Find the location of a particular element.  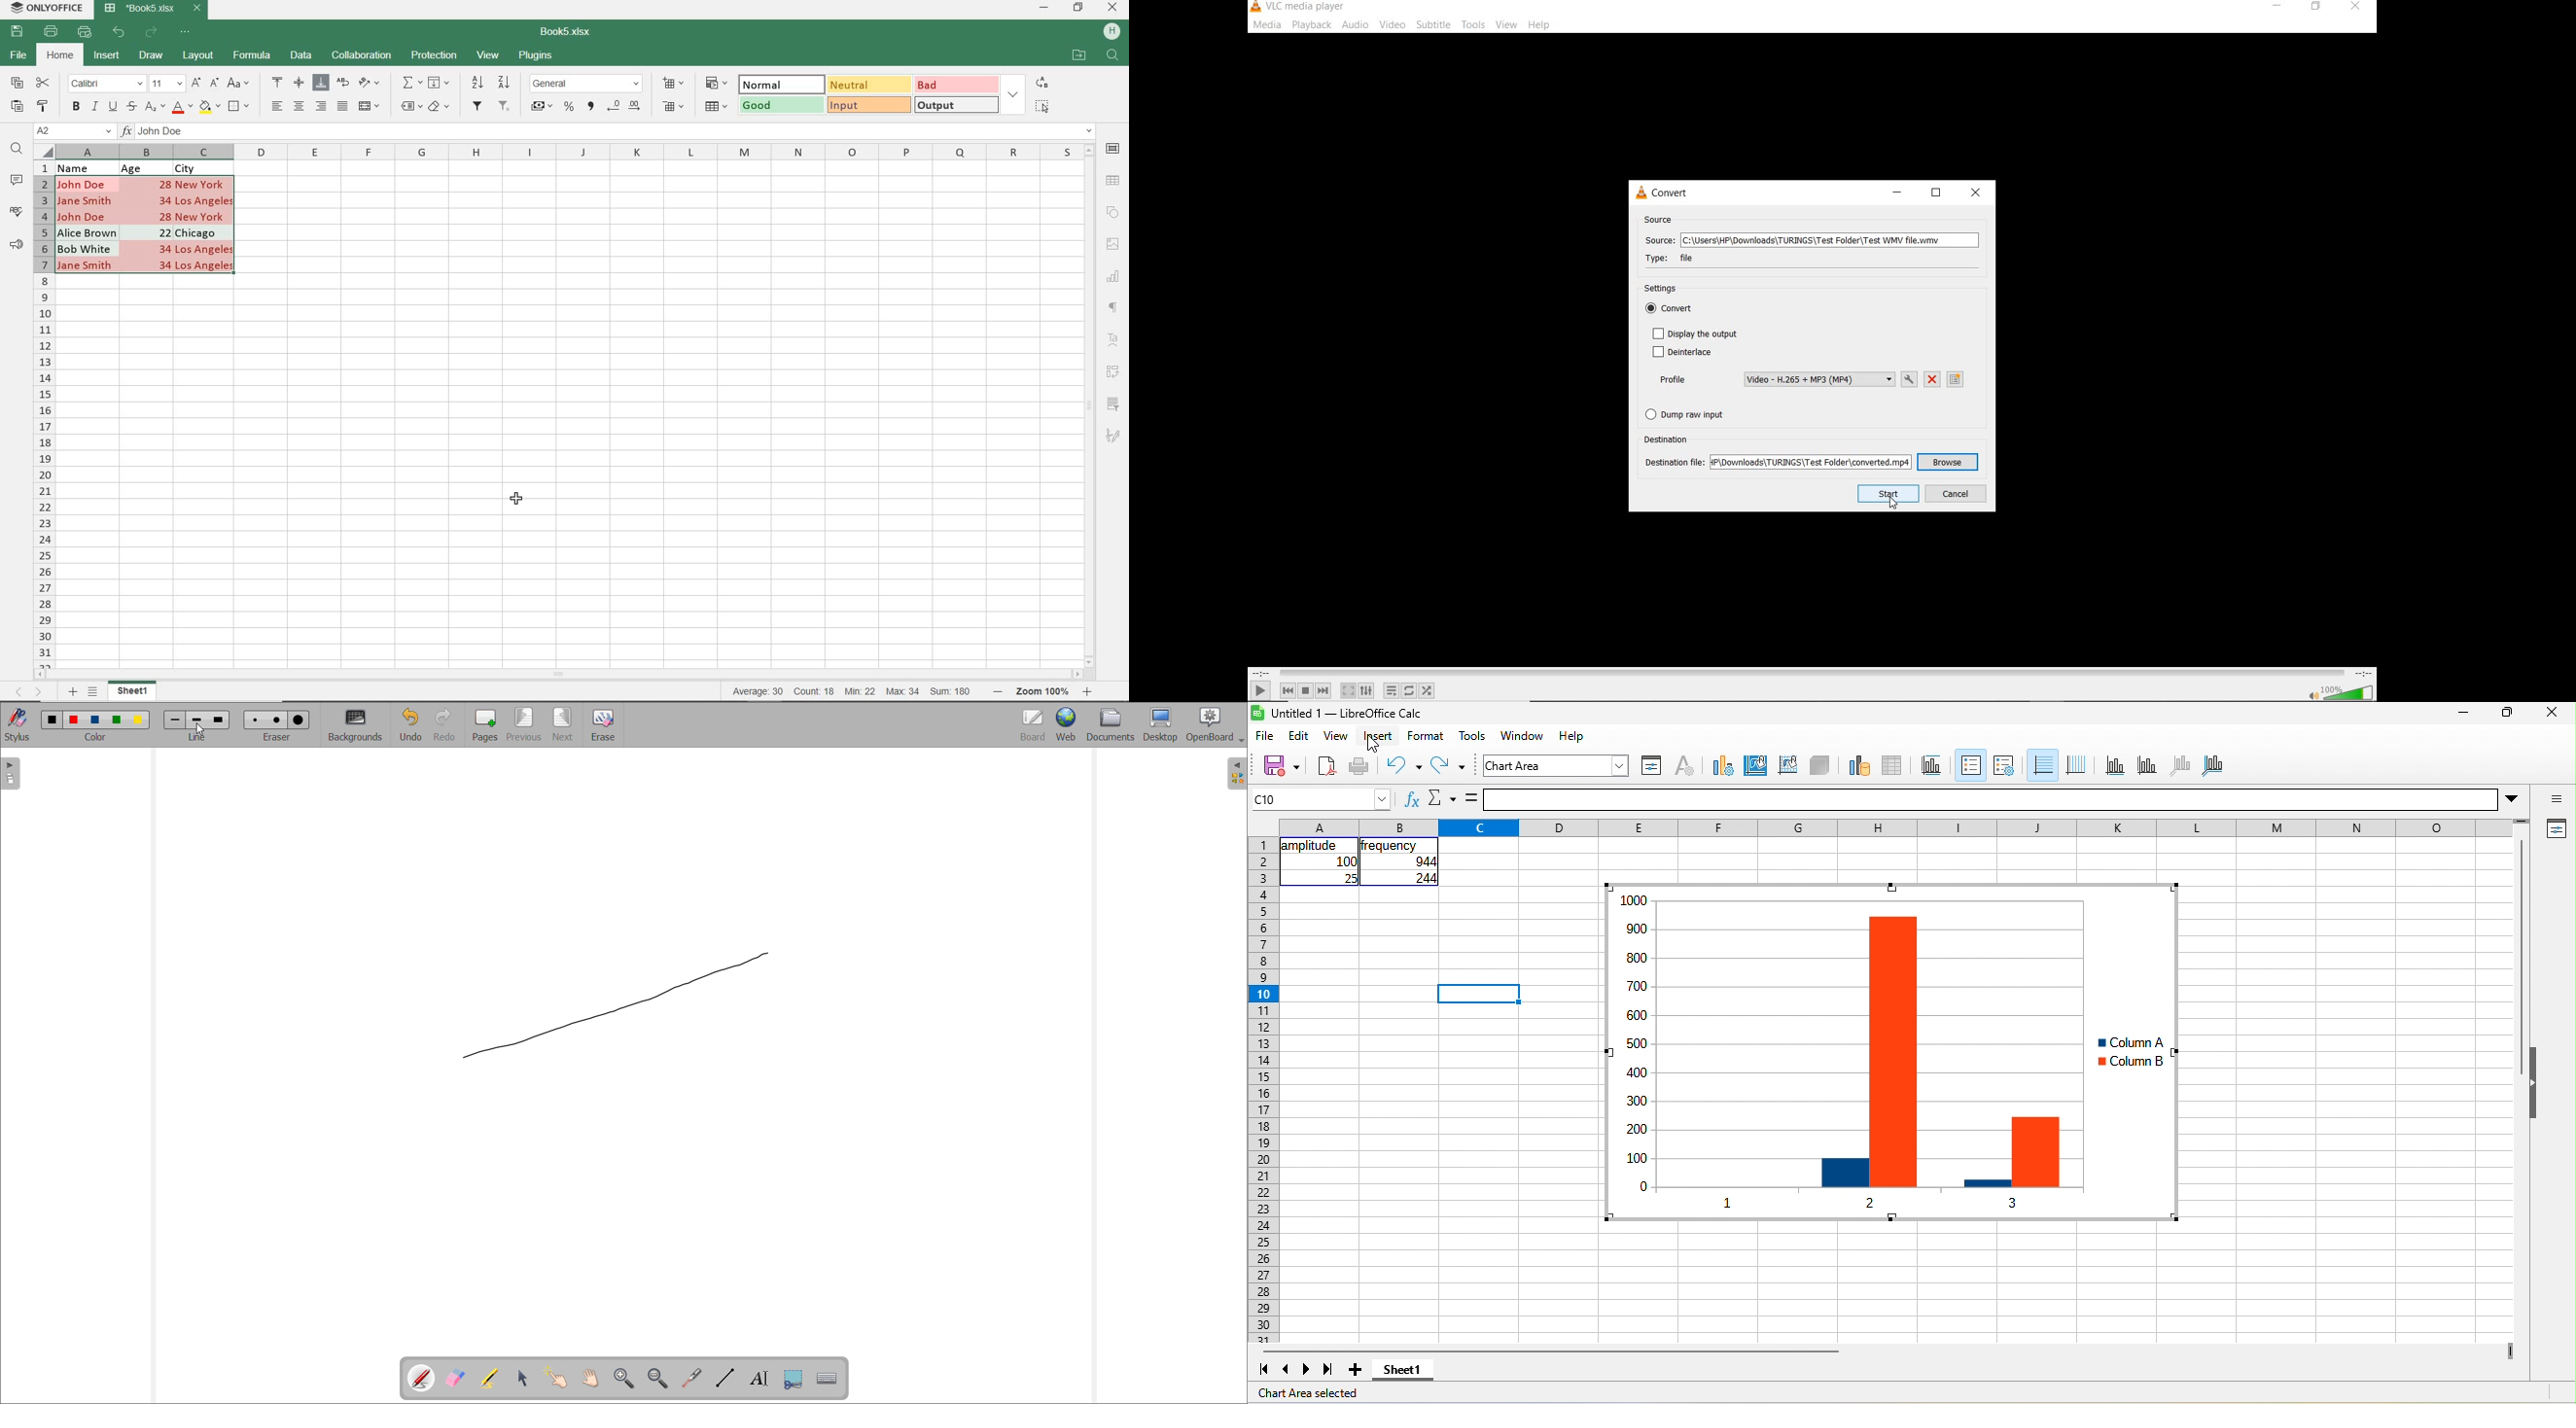

sum is located at coordinates (948, 691).